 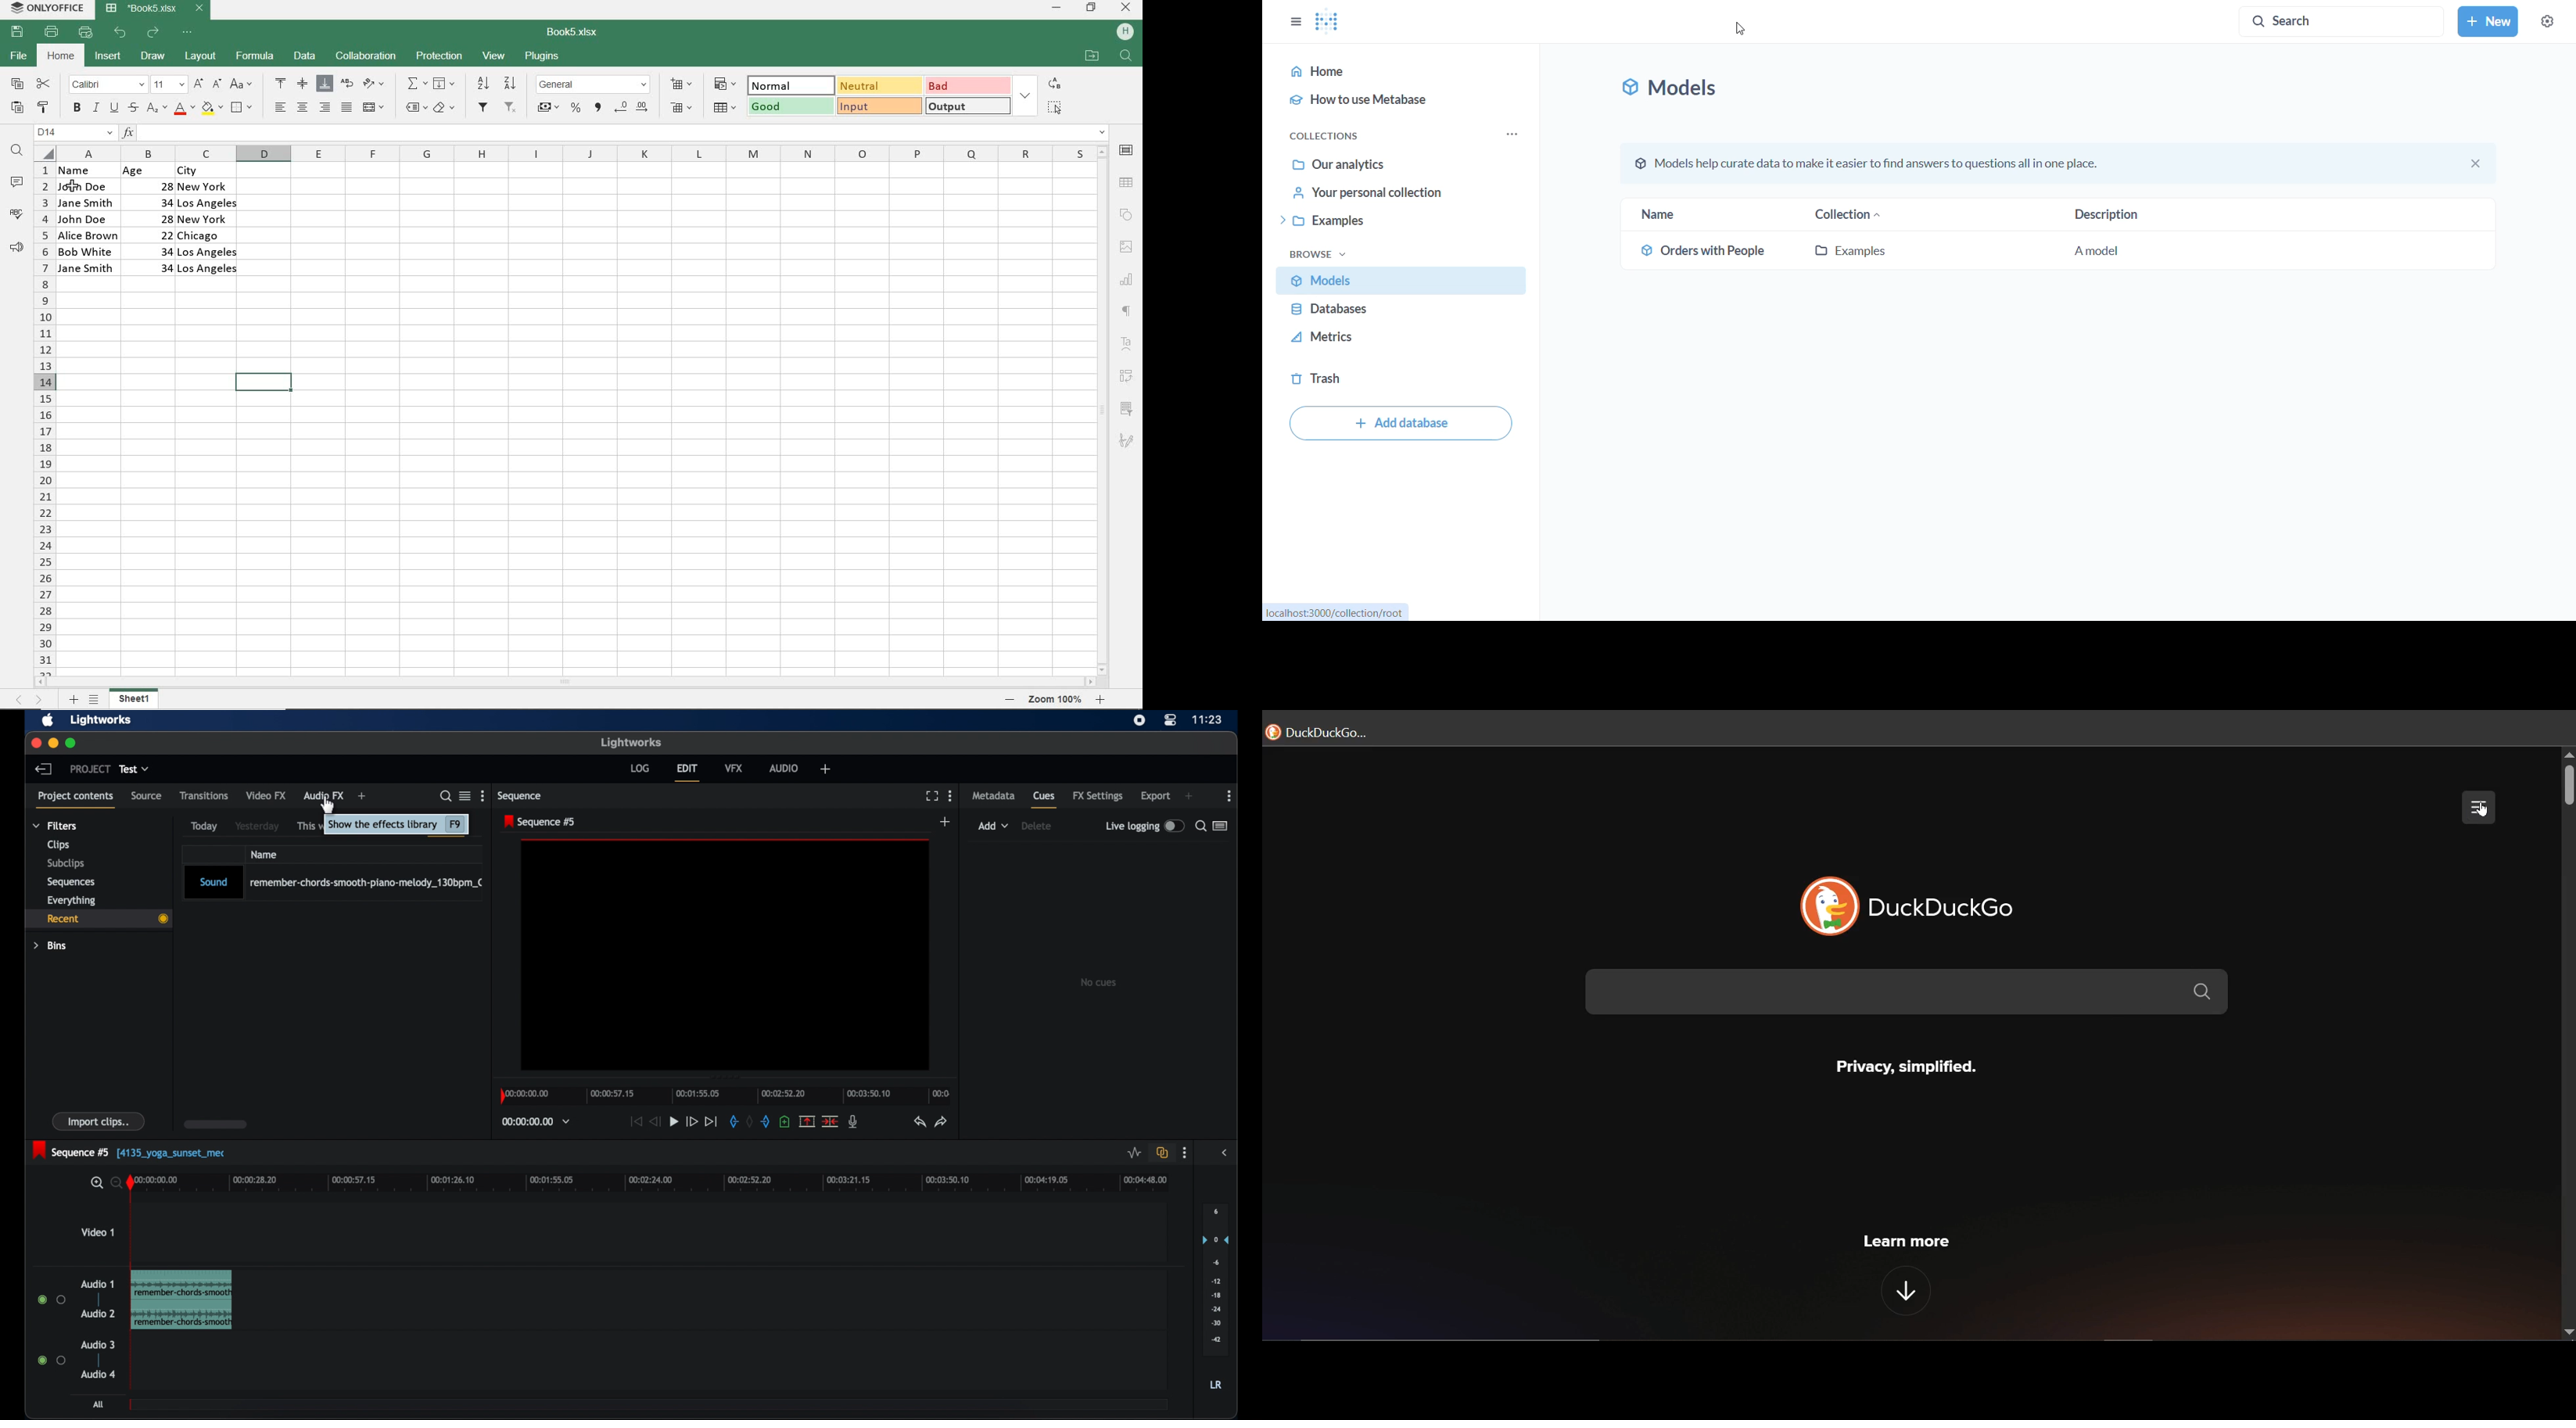 I want to click on GOOD, so click(x=789, y=107).